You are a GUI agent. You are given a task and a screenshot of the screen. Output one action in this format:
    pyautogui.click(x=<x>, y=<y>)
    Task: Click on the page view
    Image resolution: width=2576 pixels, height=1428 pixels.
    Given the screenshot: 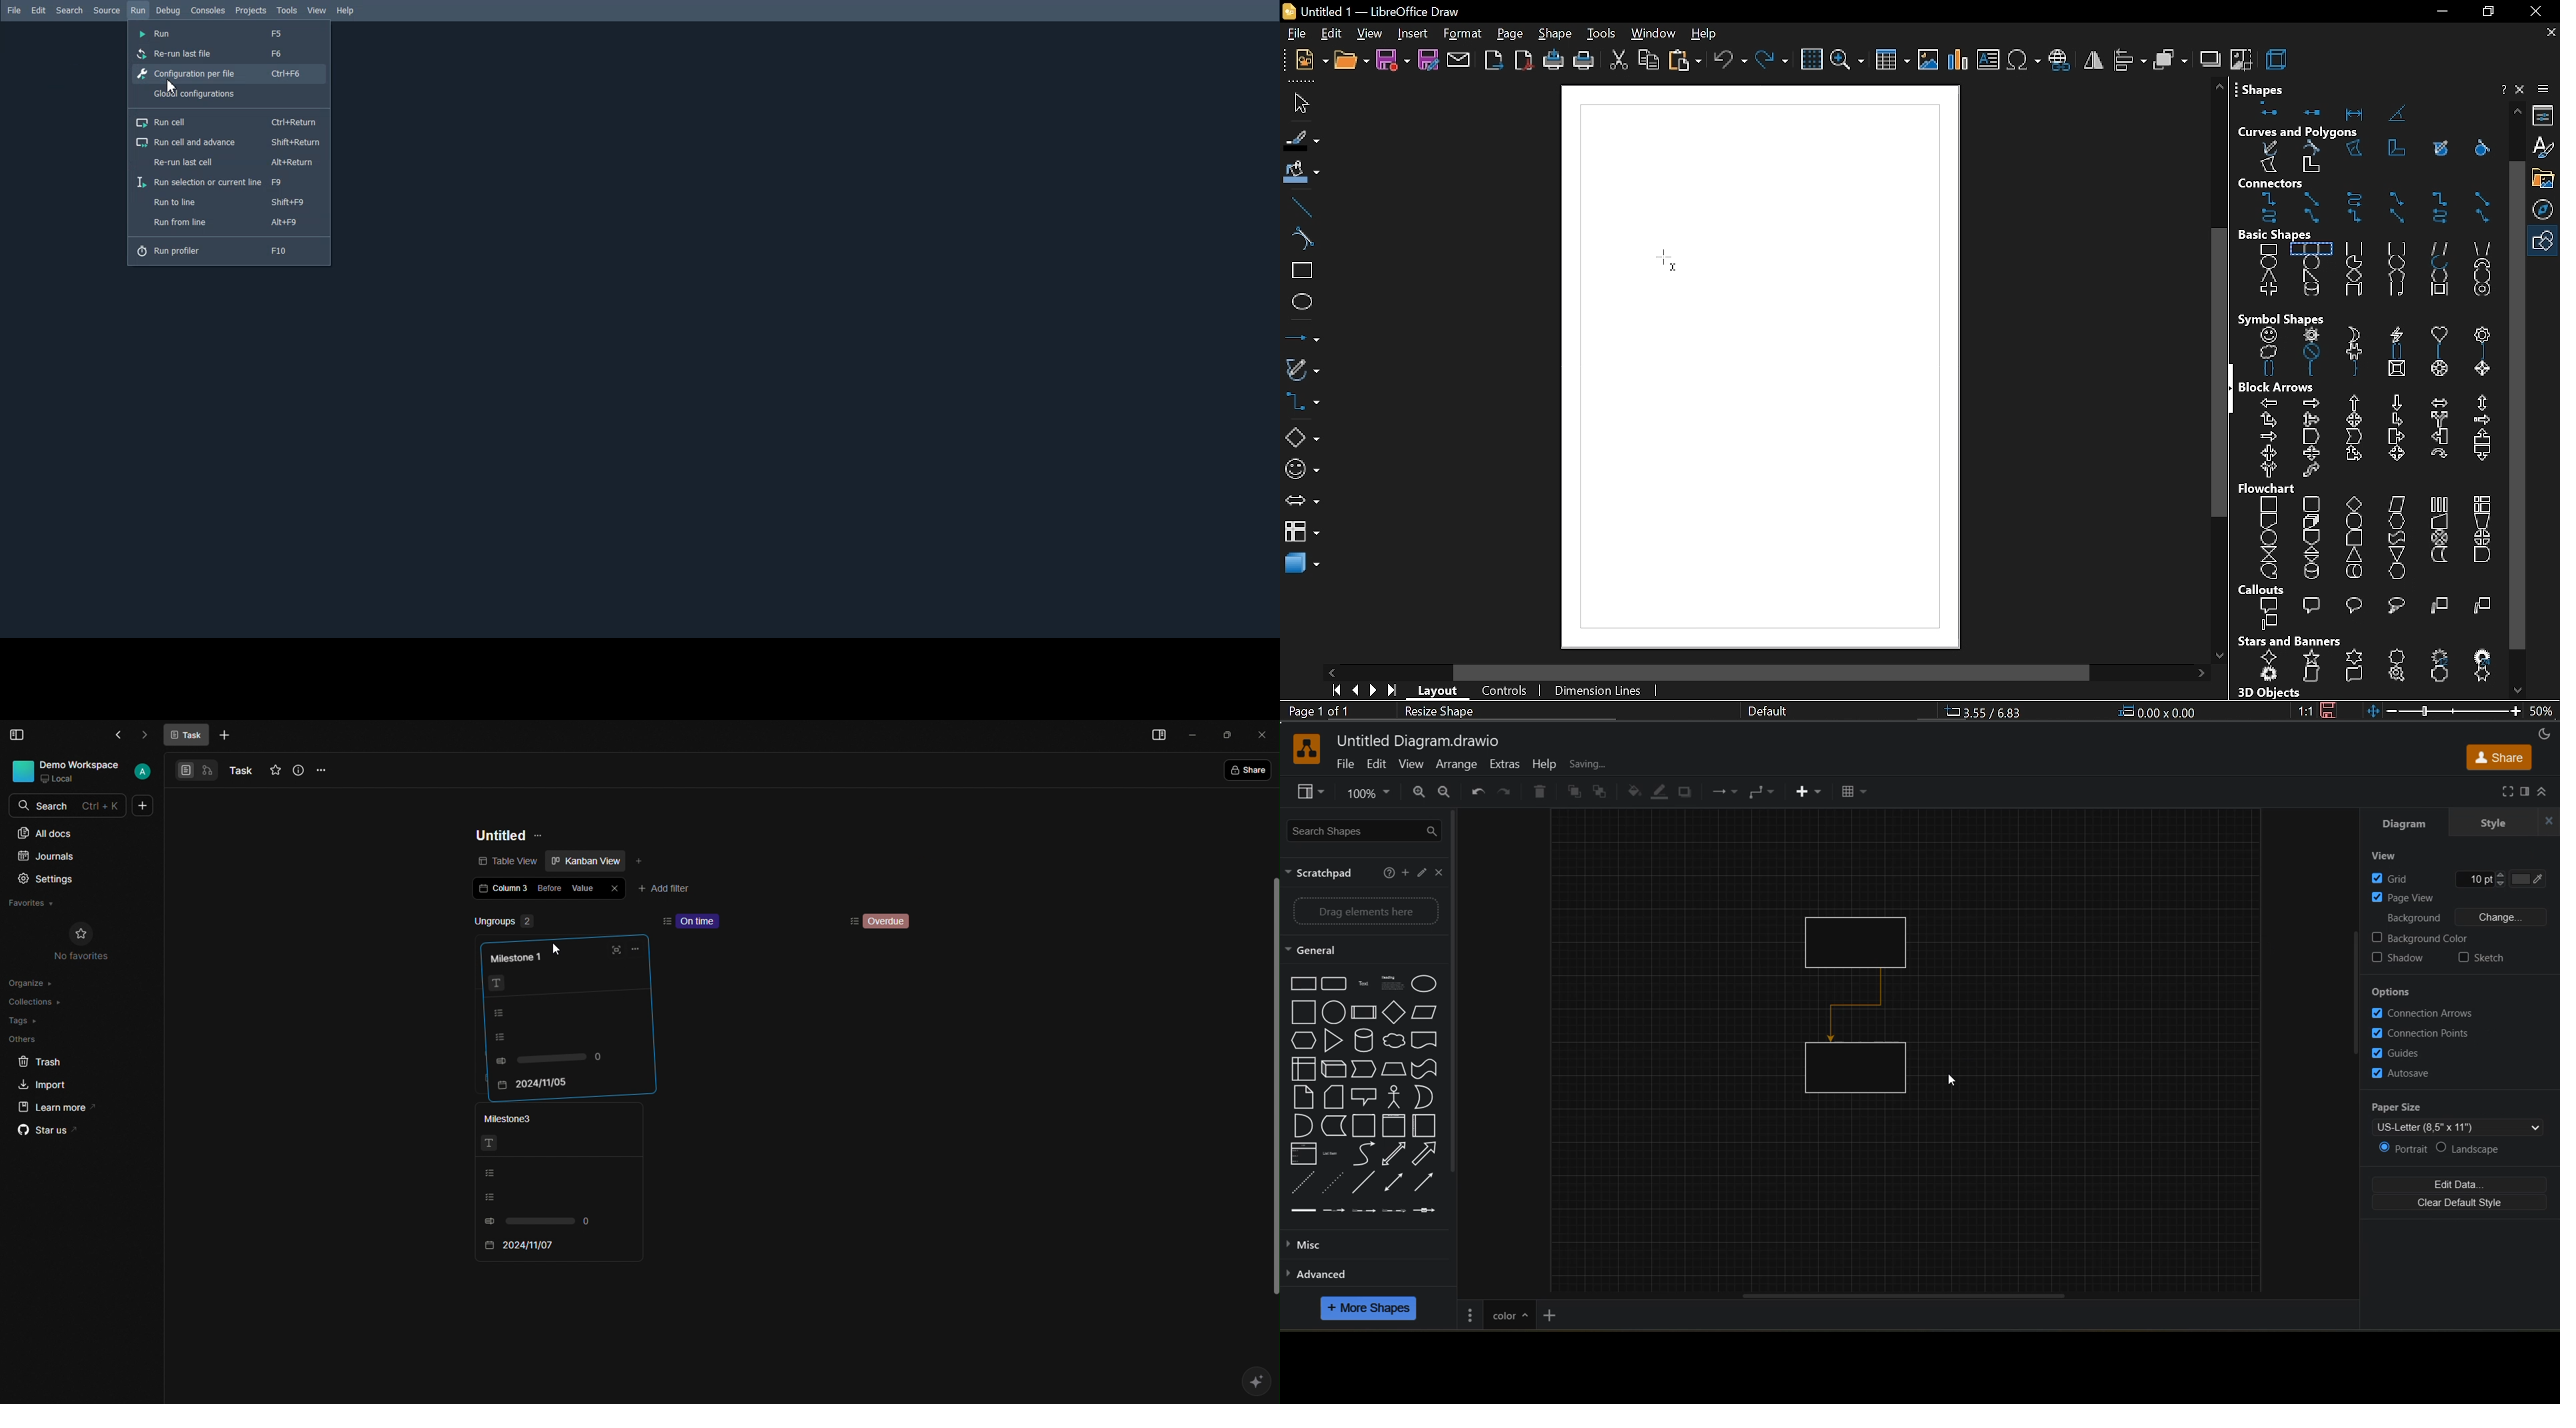 What is the action you would take?
    pyautogui.click(x=2405, y=897)
    